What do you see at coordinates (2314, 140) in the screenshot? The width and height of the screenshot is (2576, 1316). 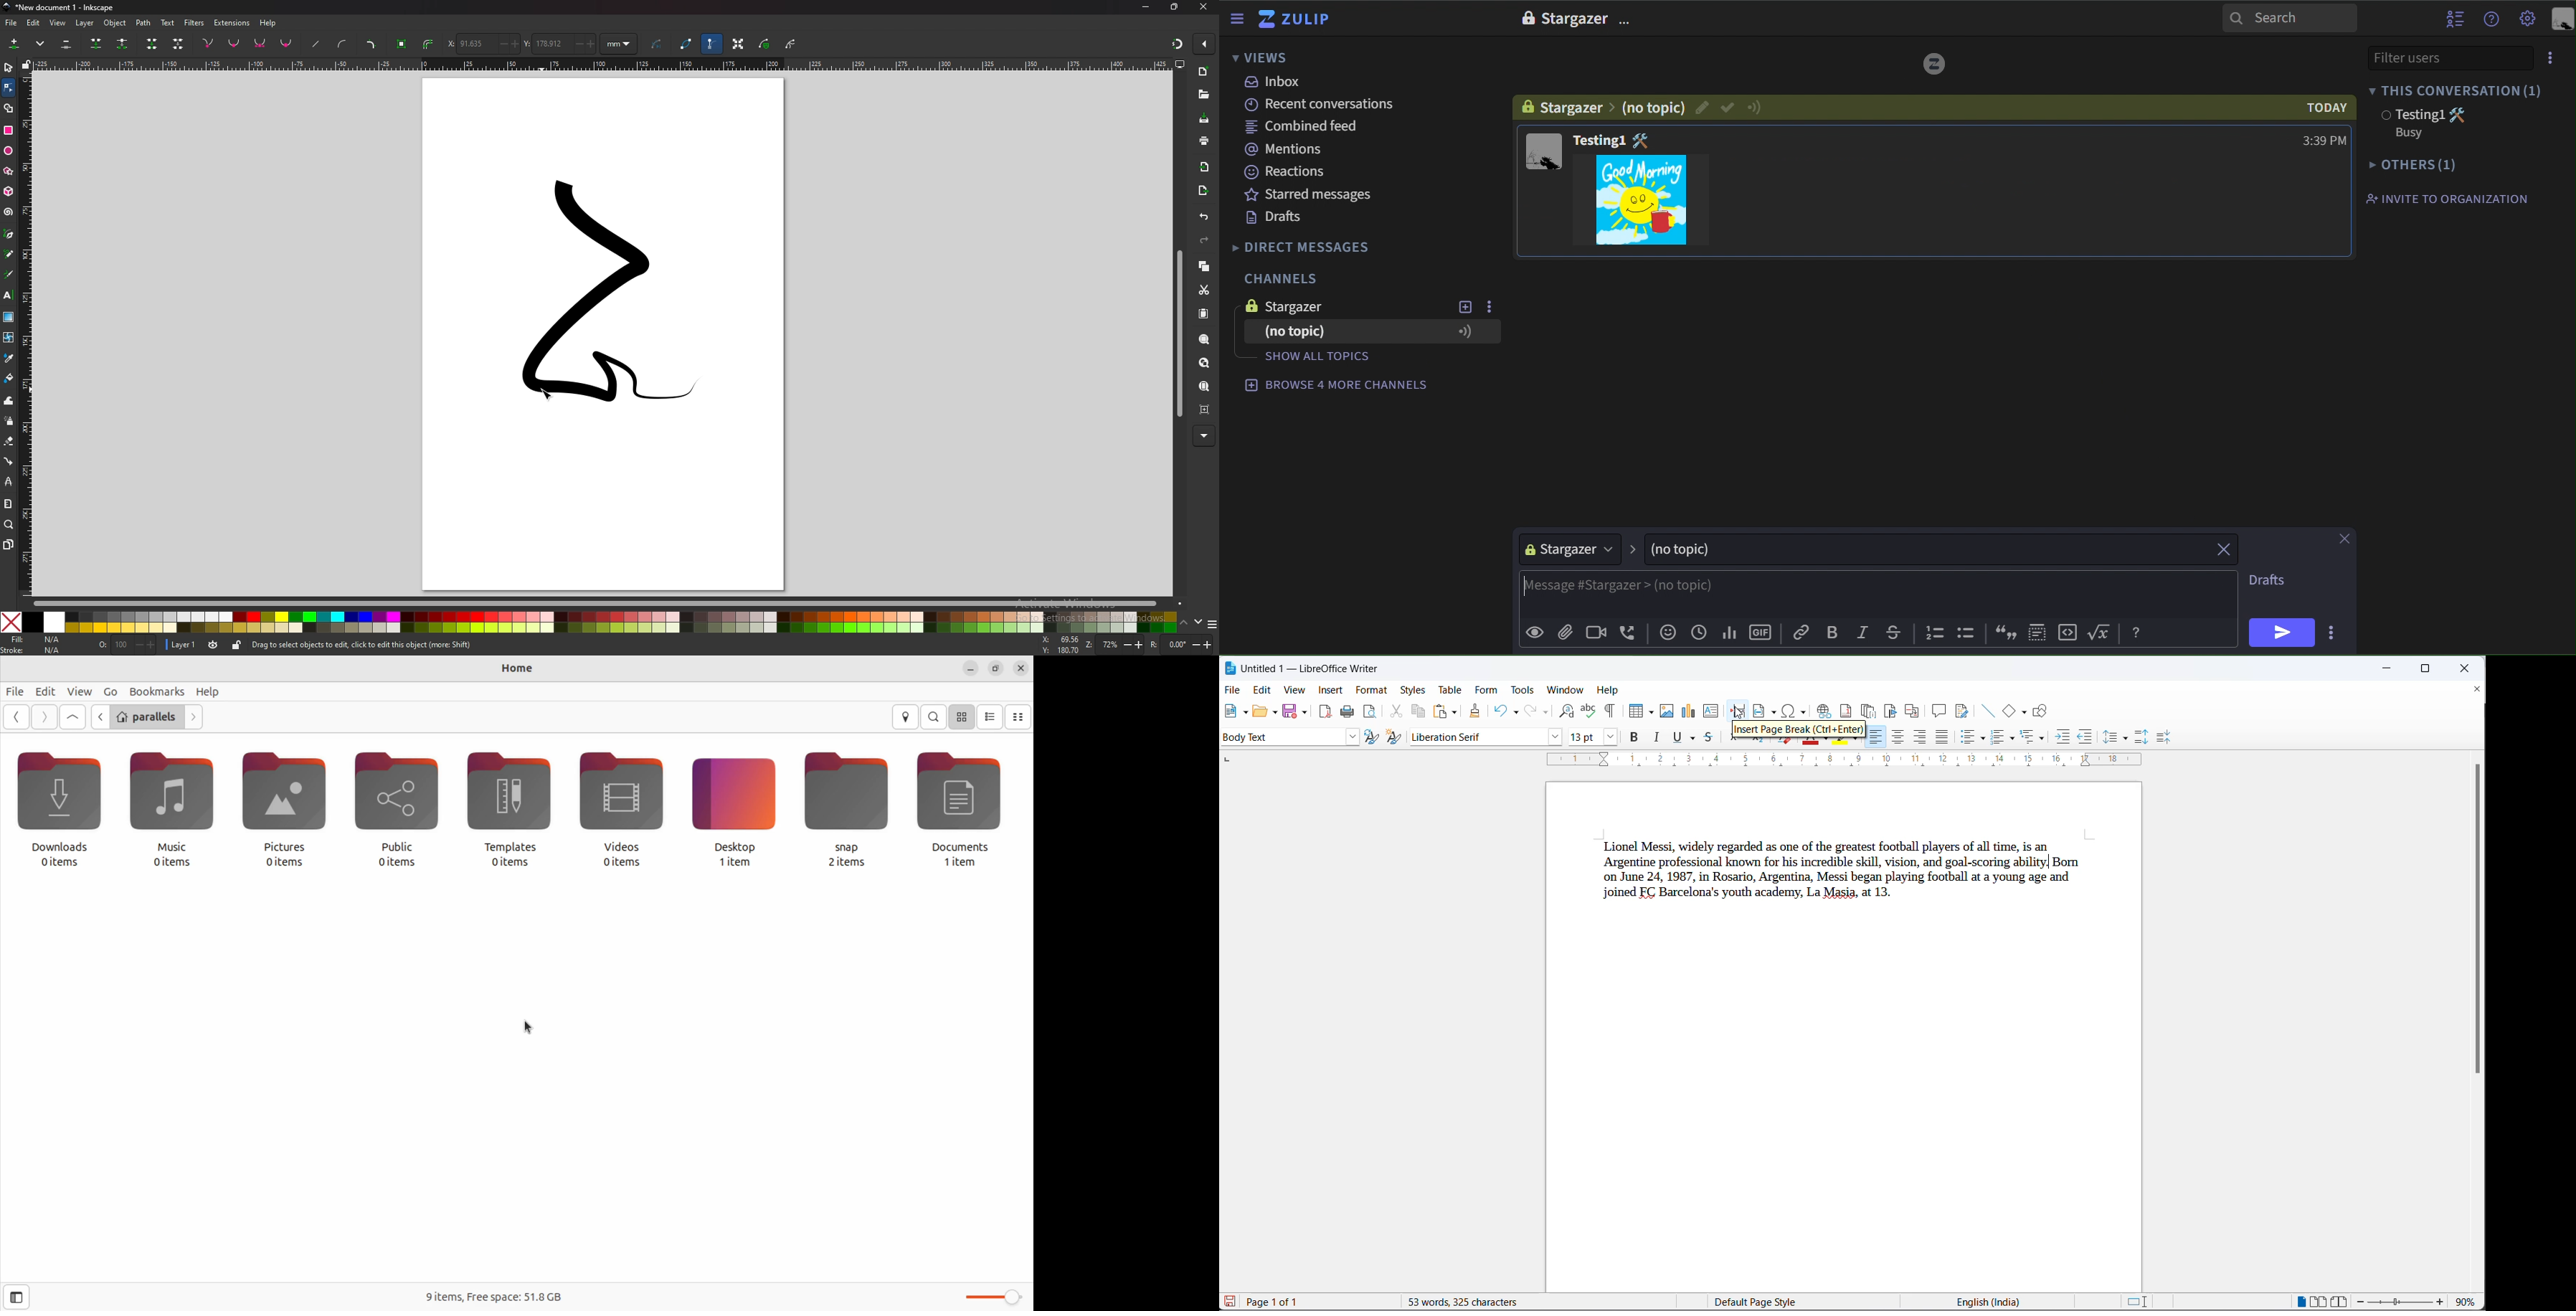 I see `3:39 PM` at bounding box center [2314, 140].